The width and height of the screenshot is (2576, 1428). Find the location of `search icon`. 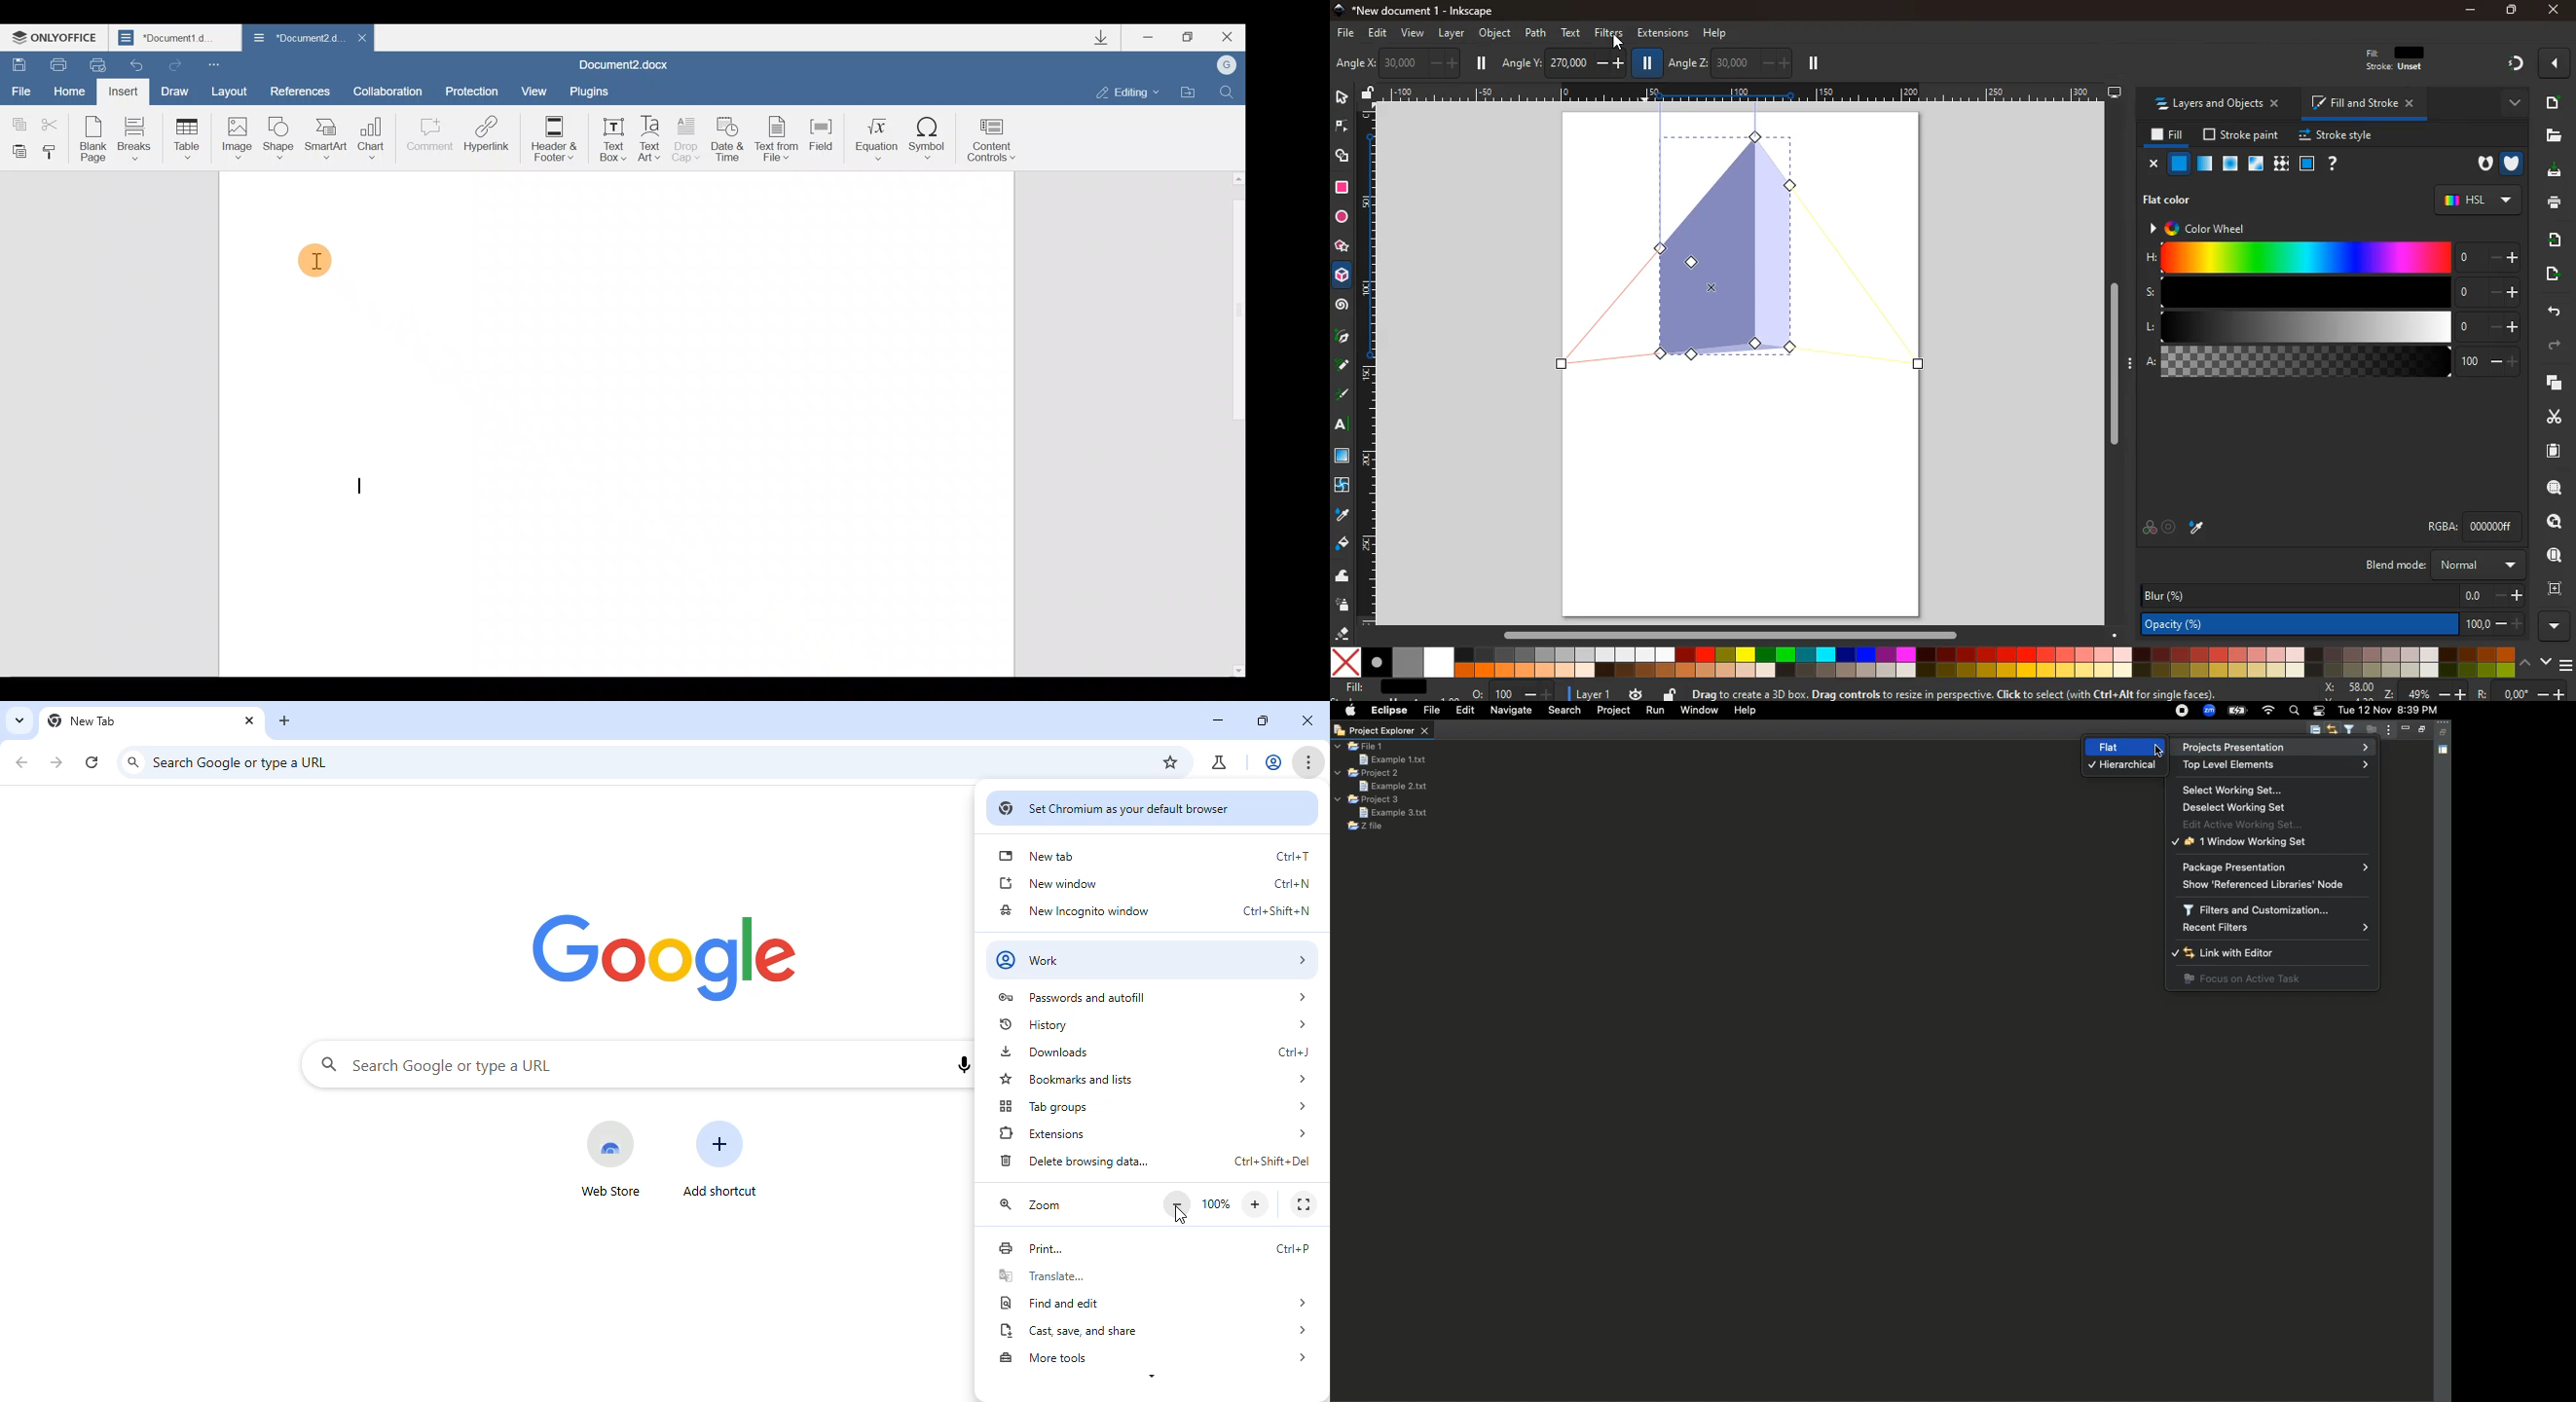

search icon is located at coordinates (320, 1064).